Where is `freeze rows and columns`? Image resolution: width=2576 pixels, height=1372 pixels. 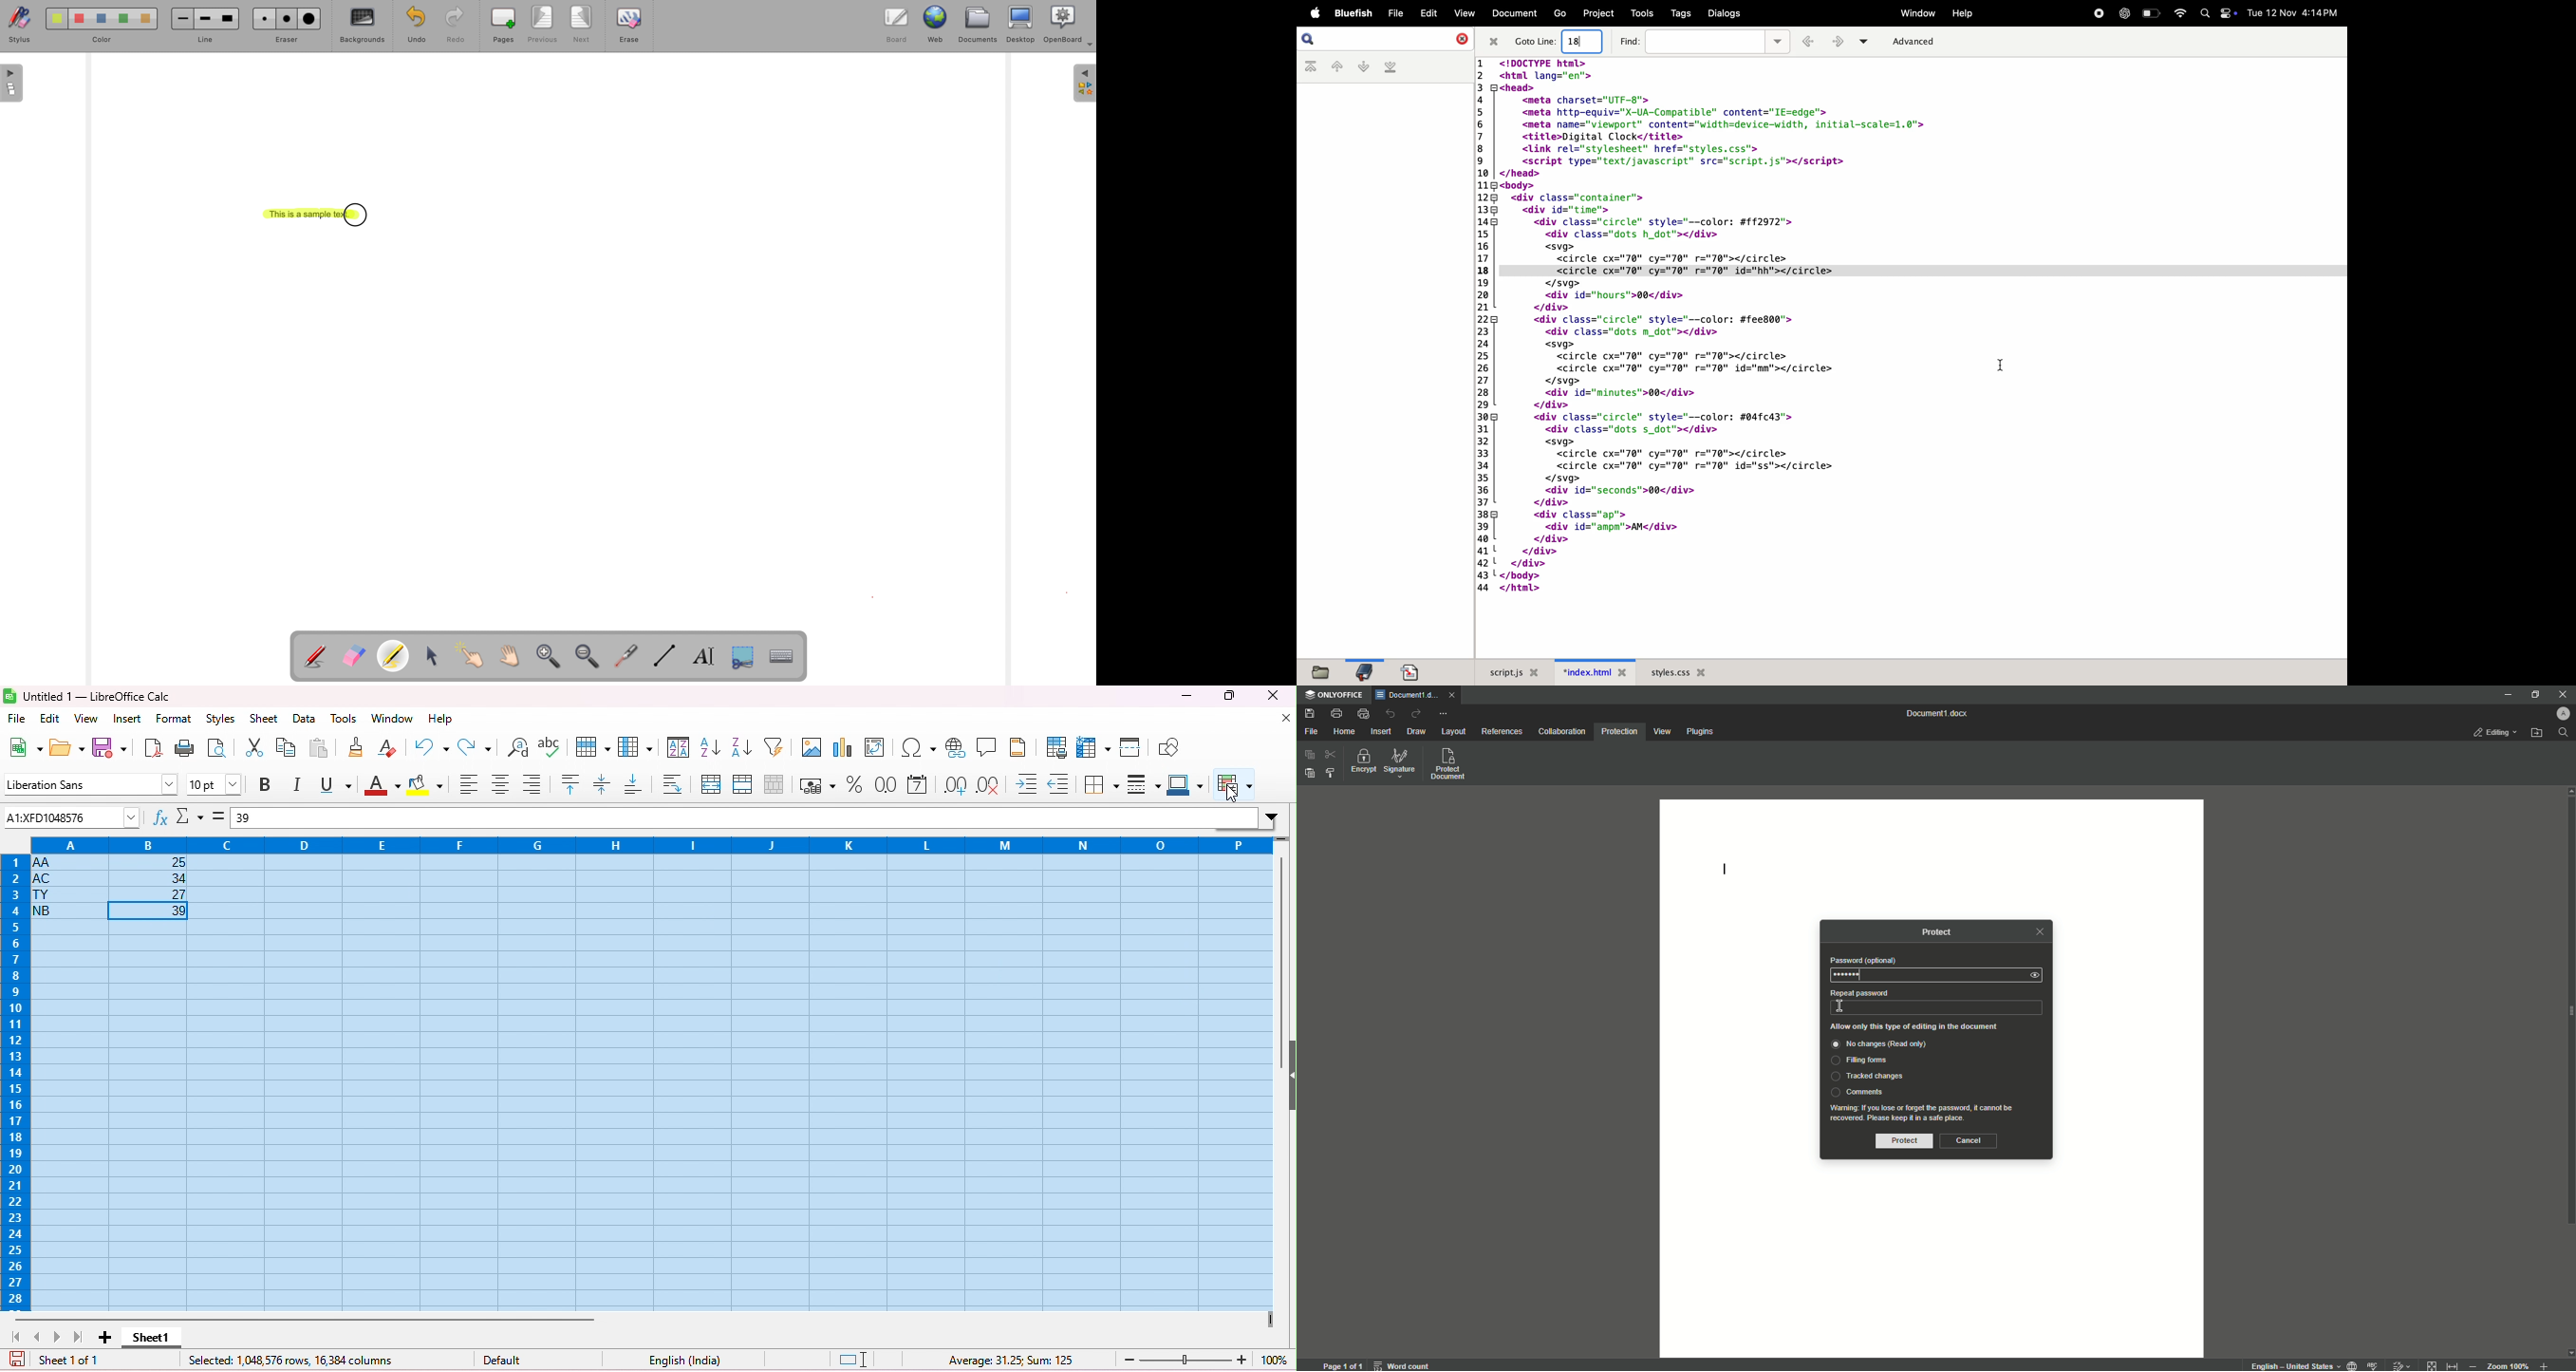 freeze rows and columns is located at coordinates (1095, 746).